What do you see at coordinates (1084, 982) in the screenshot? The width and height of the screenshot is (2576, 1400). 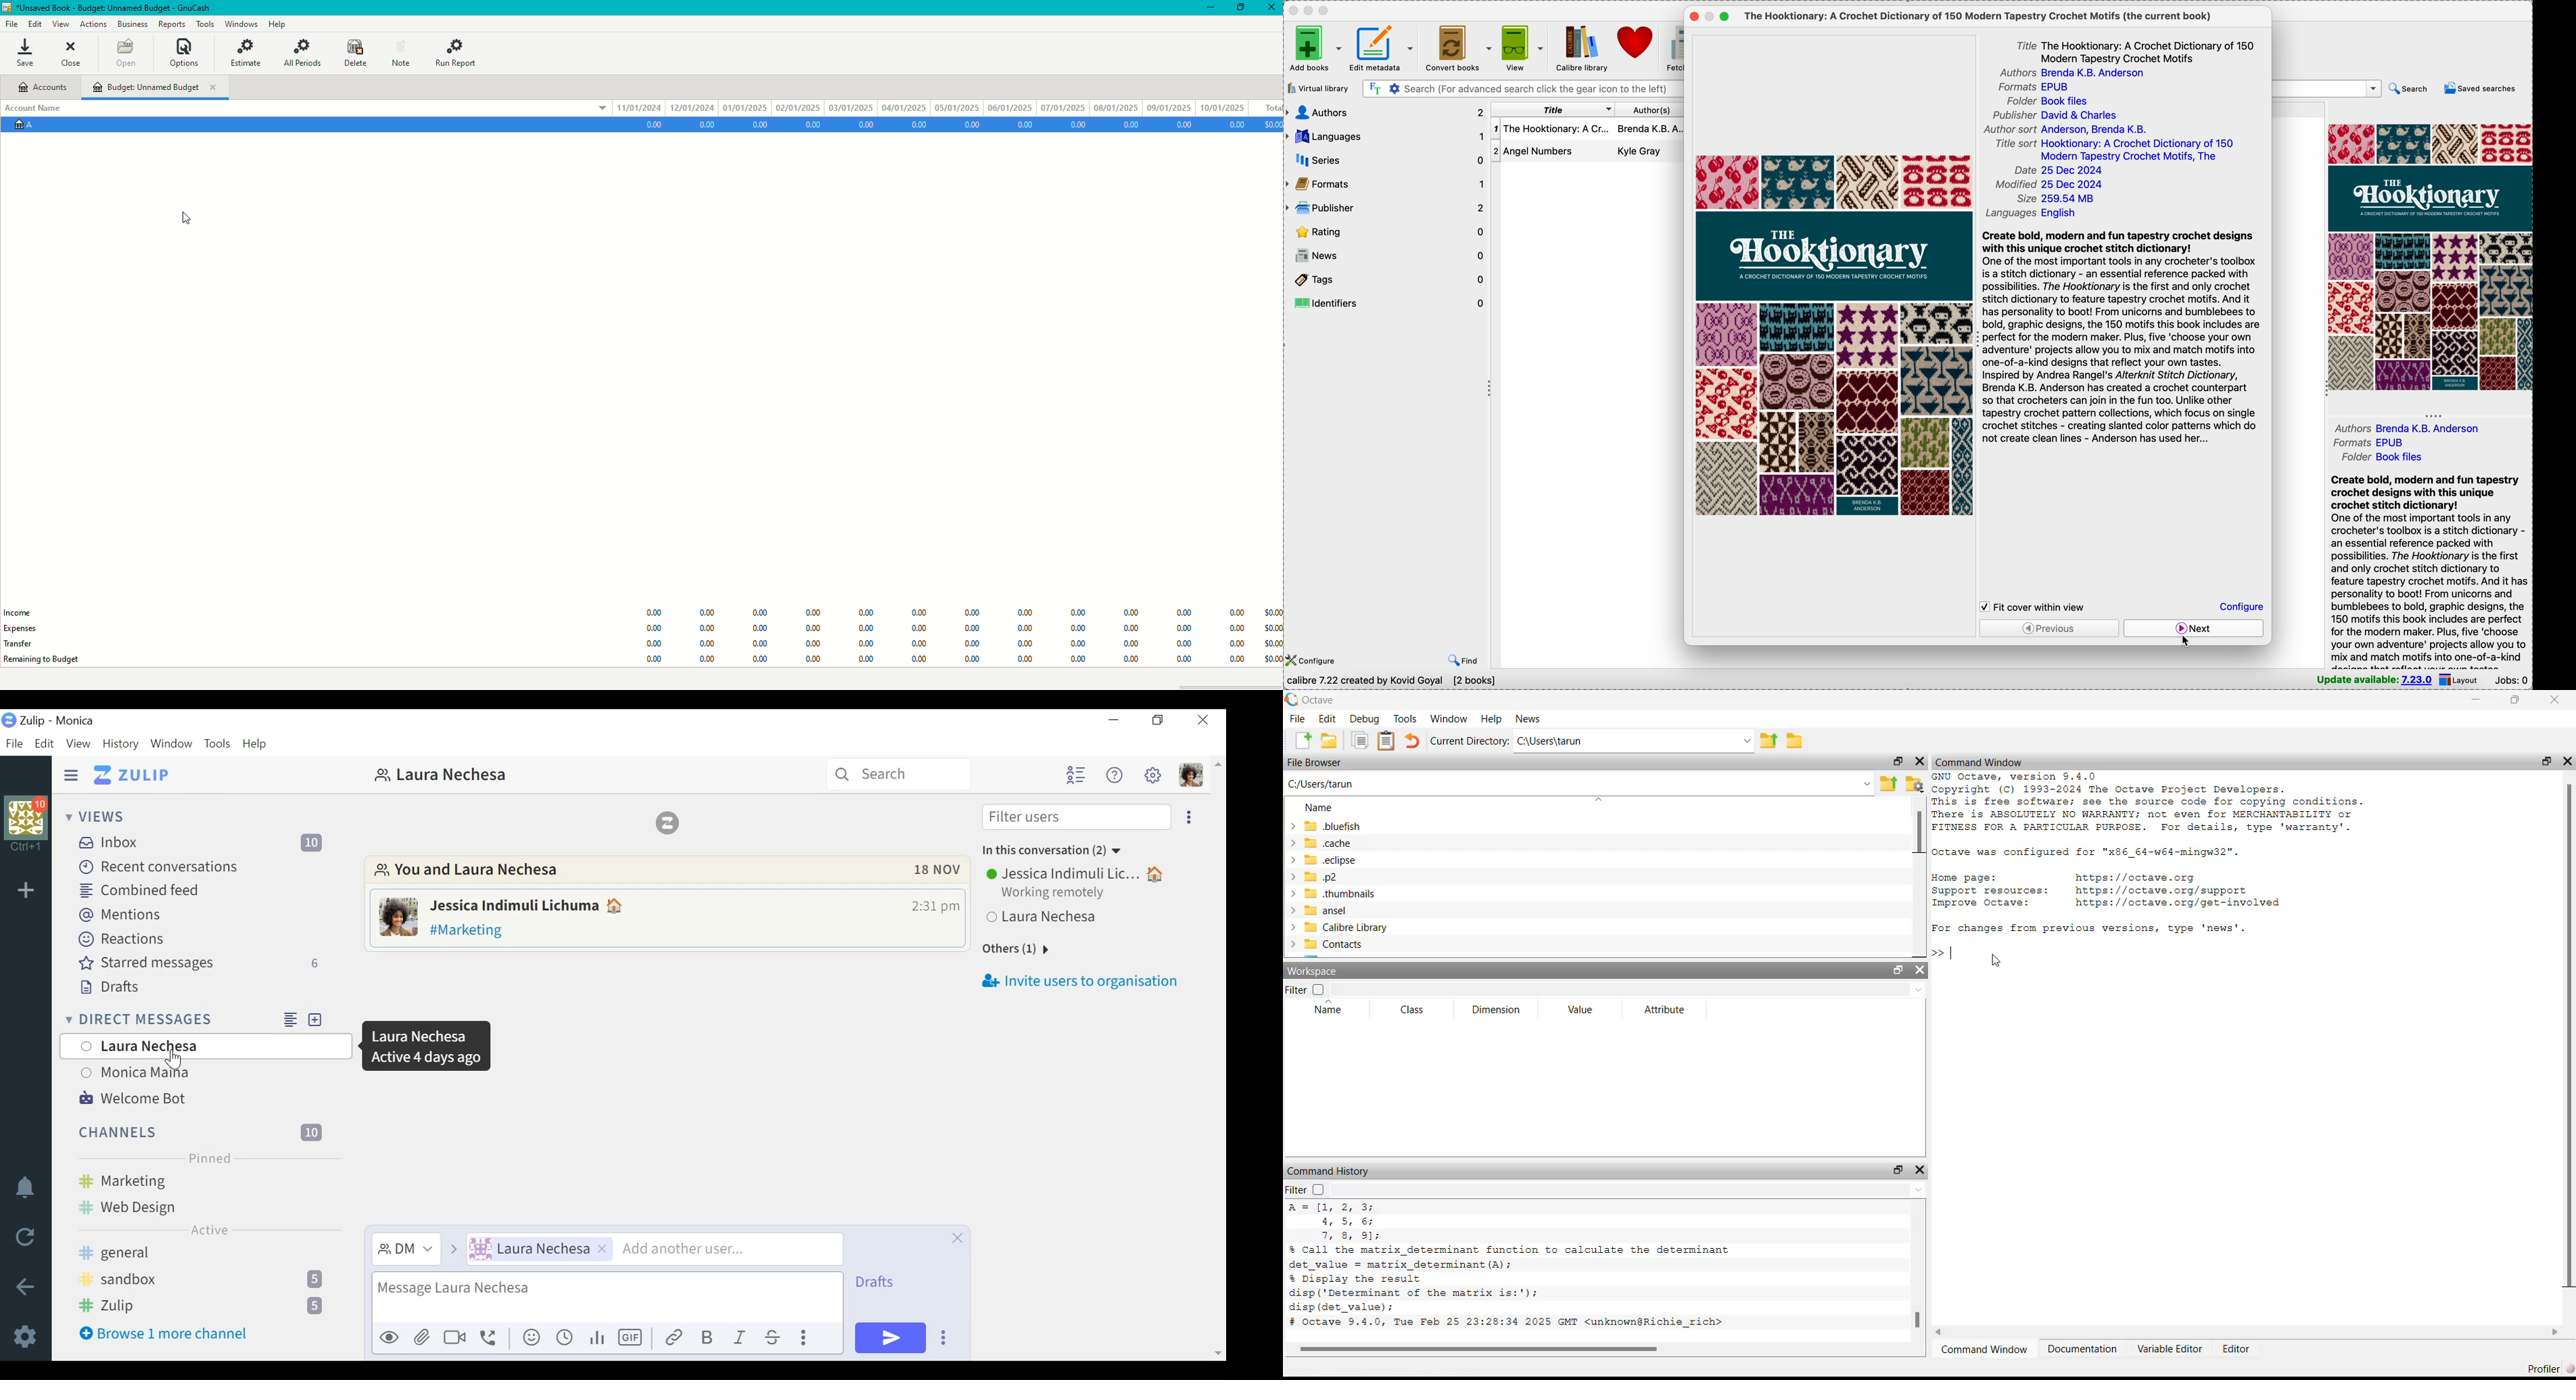 I see `Invite users to organisation` at bounding box center [1084, 982].